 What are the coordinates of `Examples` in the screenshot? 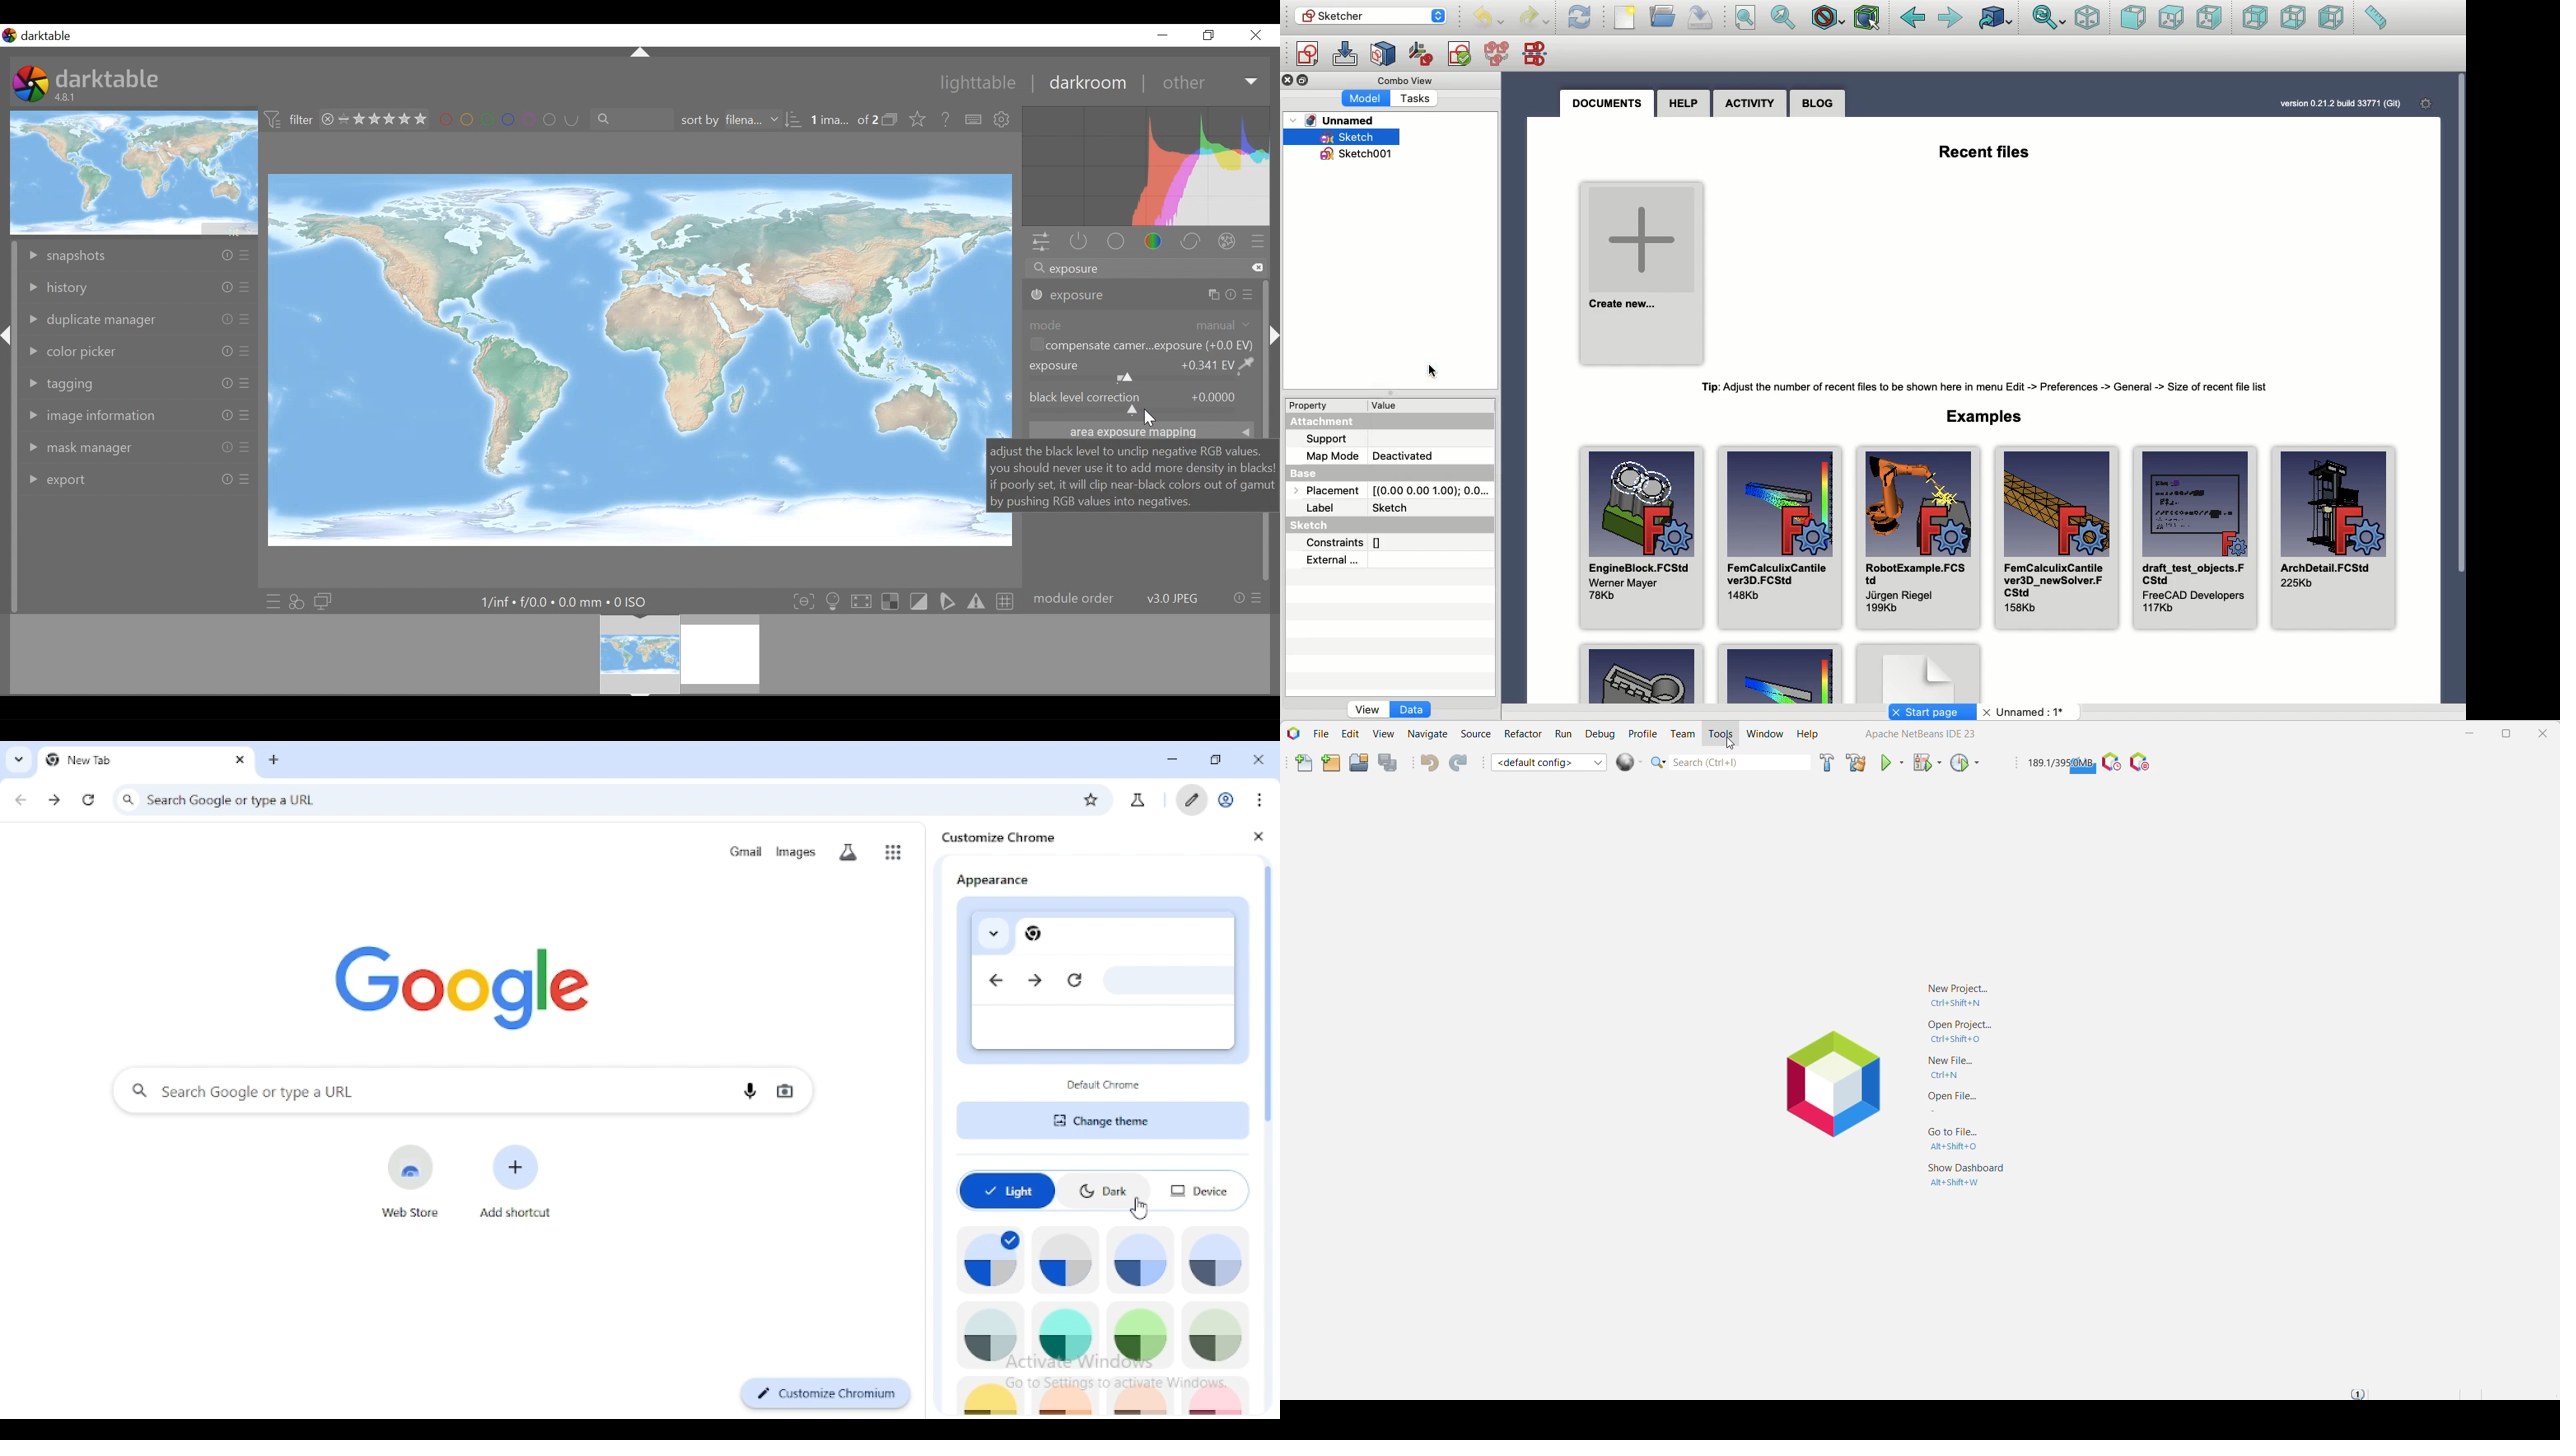 It's located at (1779, 675).